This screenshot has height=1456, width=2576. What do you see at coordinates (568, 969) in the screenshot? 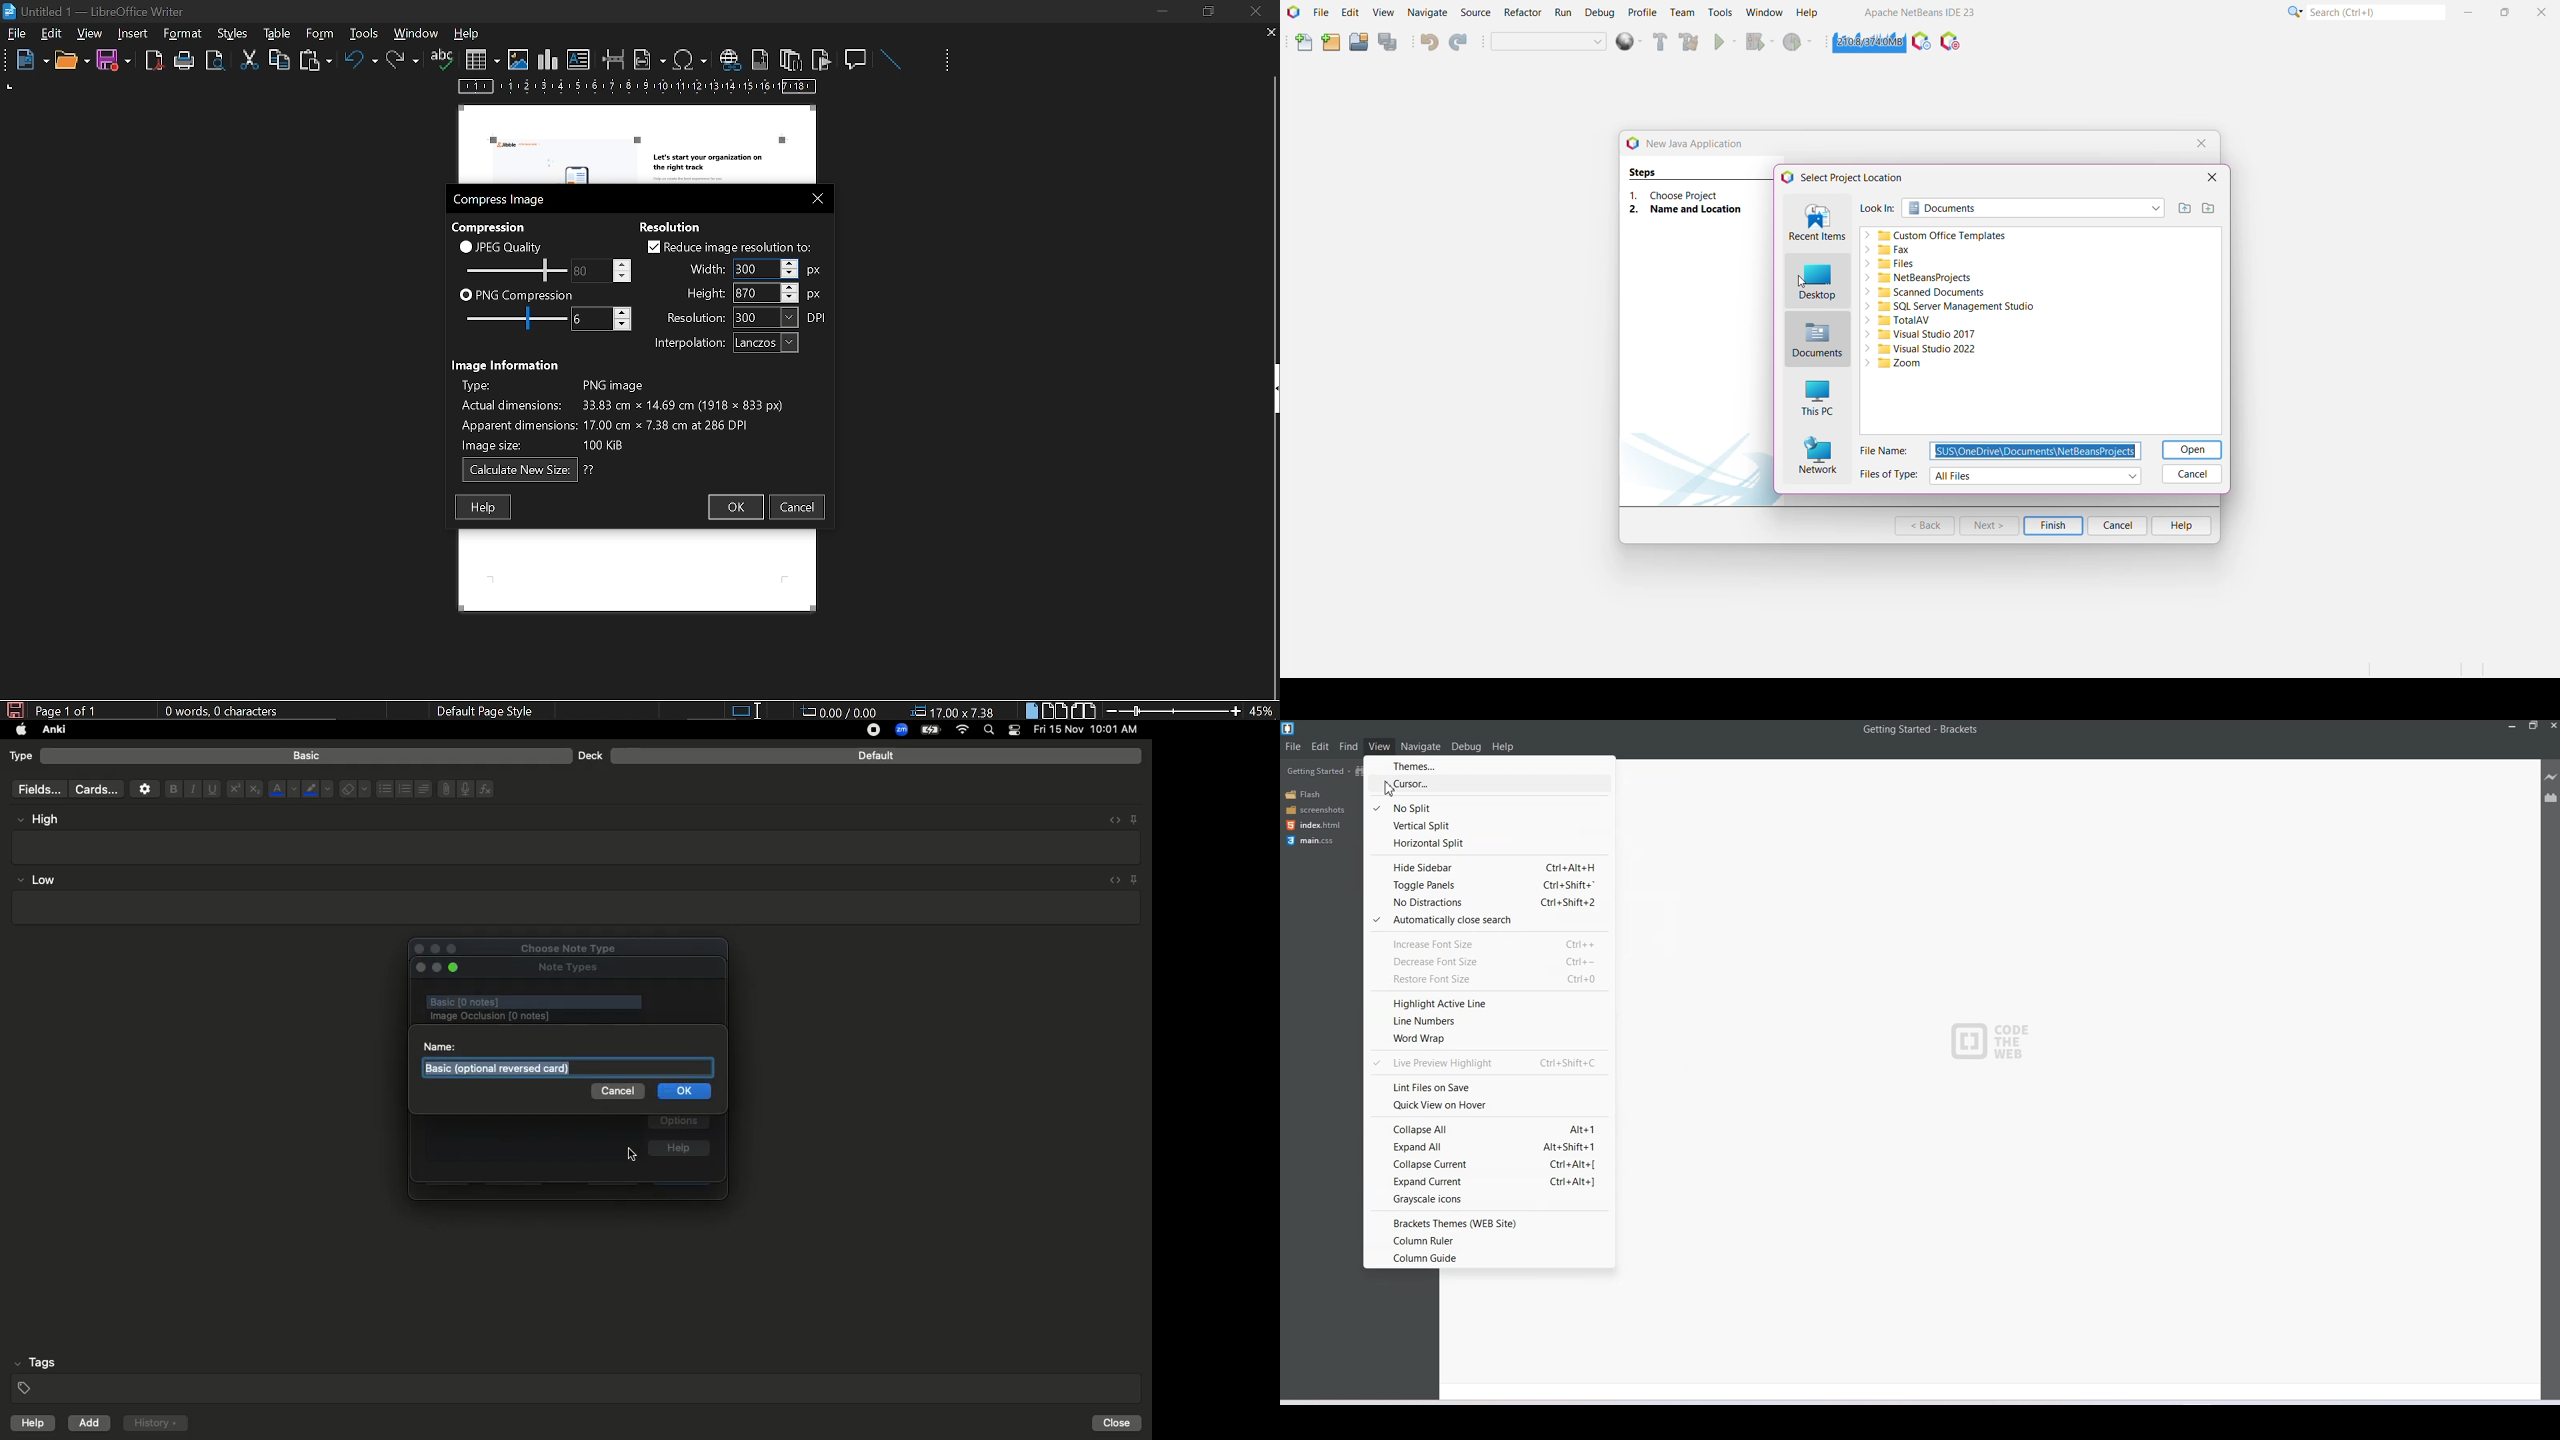
I see `Note Types` at bounding box center [568, 969].